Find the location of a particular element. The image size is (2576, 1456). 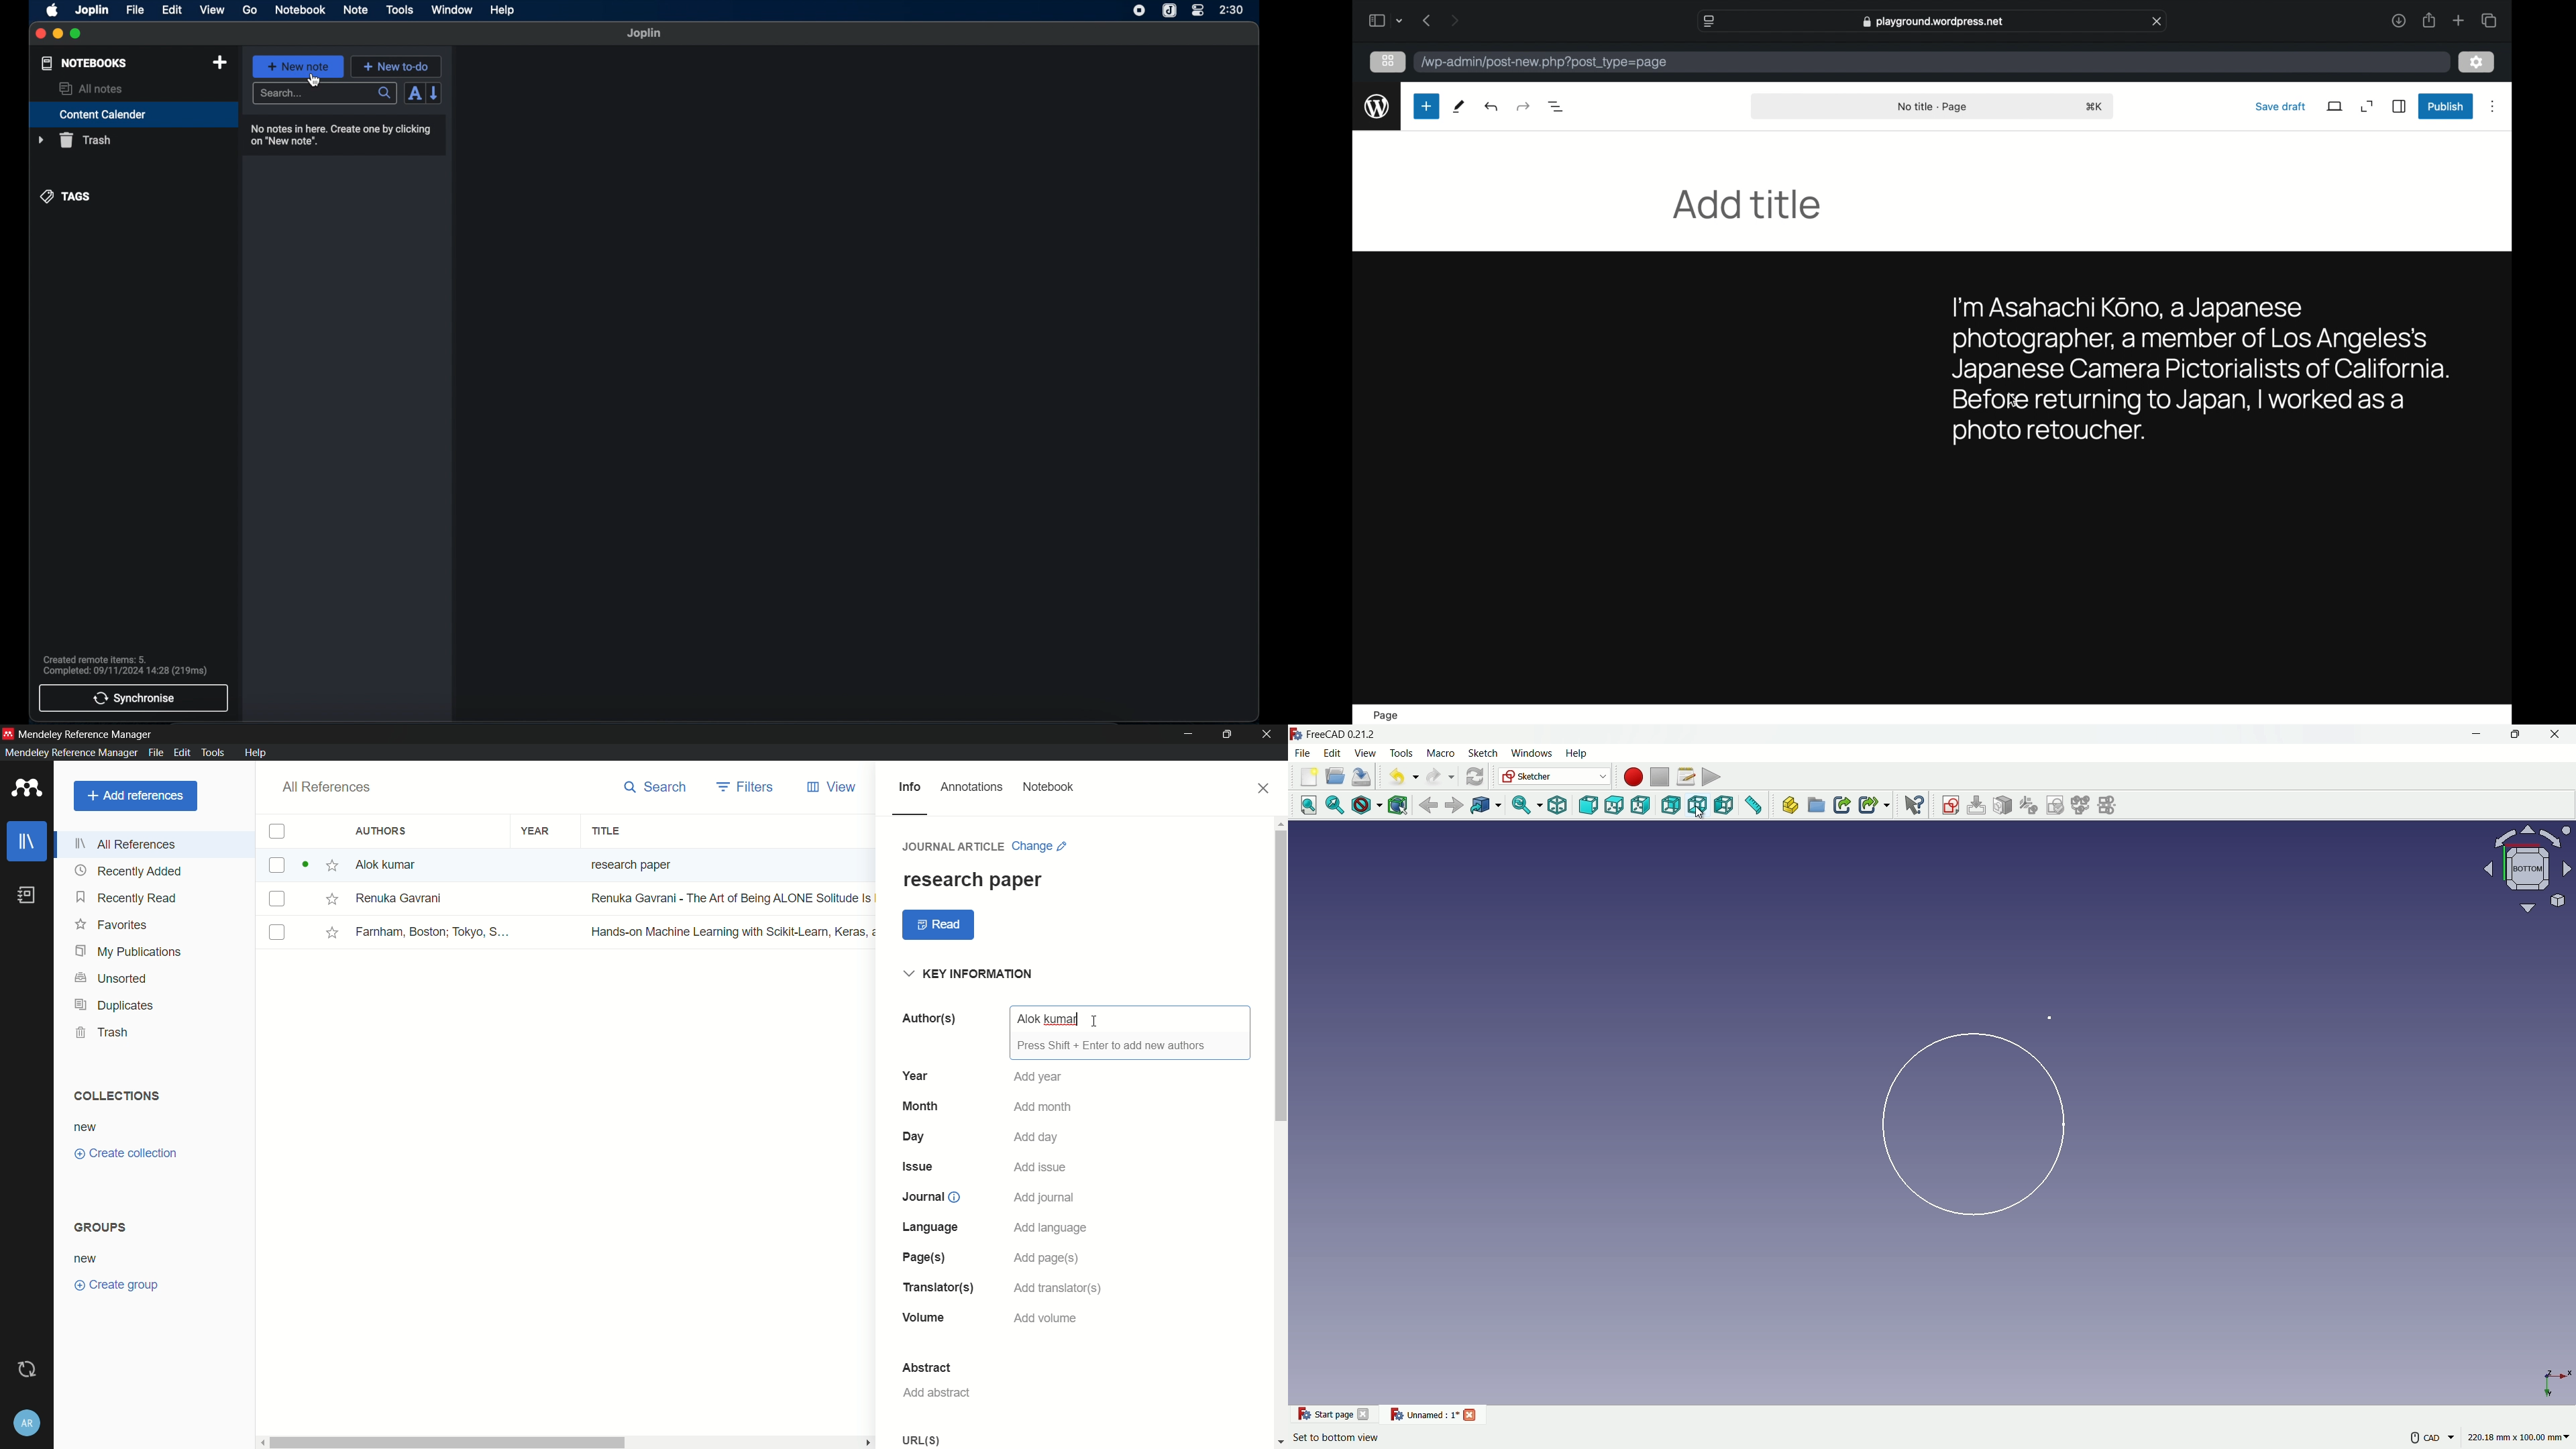

add reference is located at coordinates (135, 796).